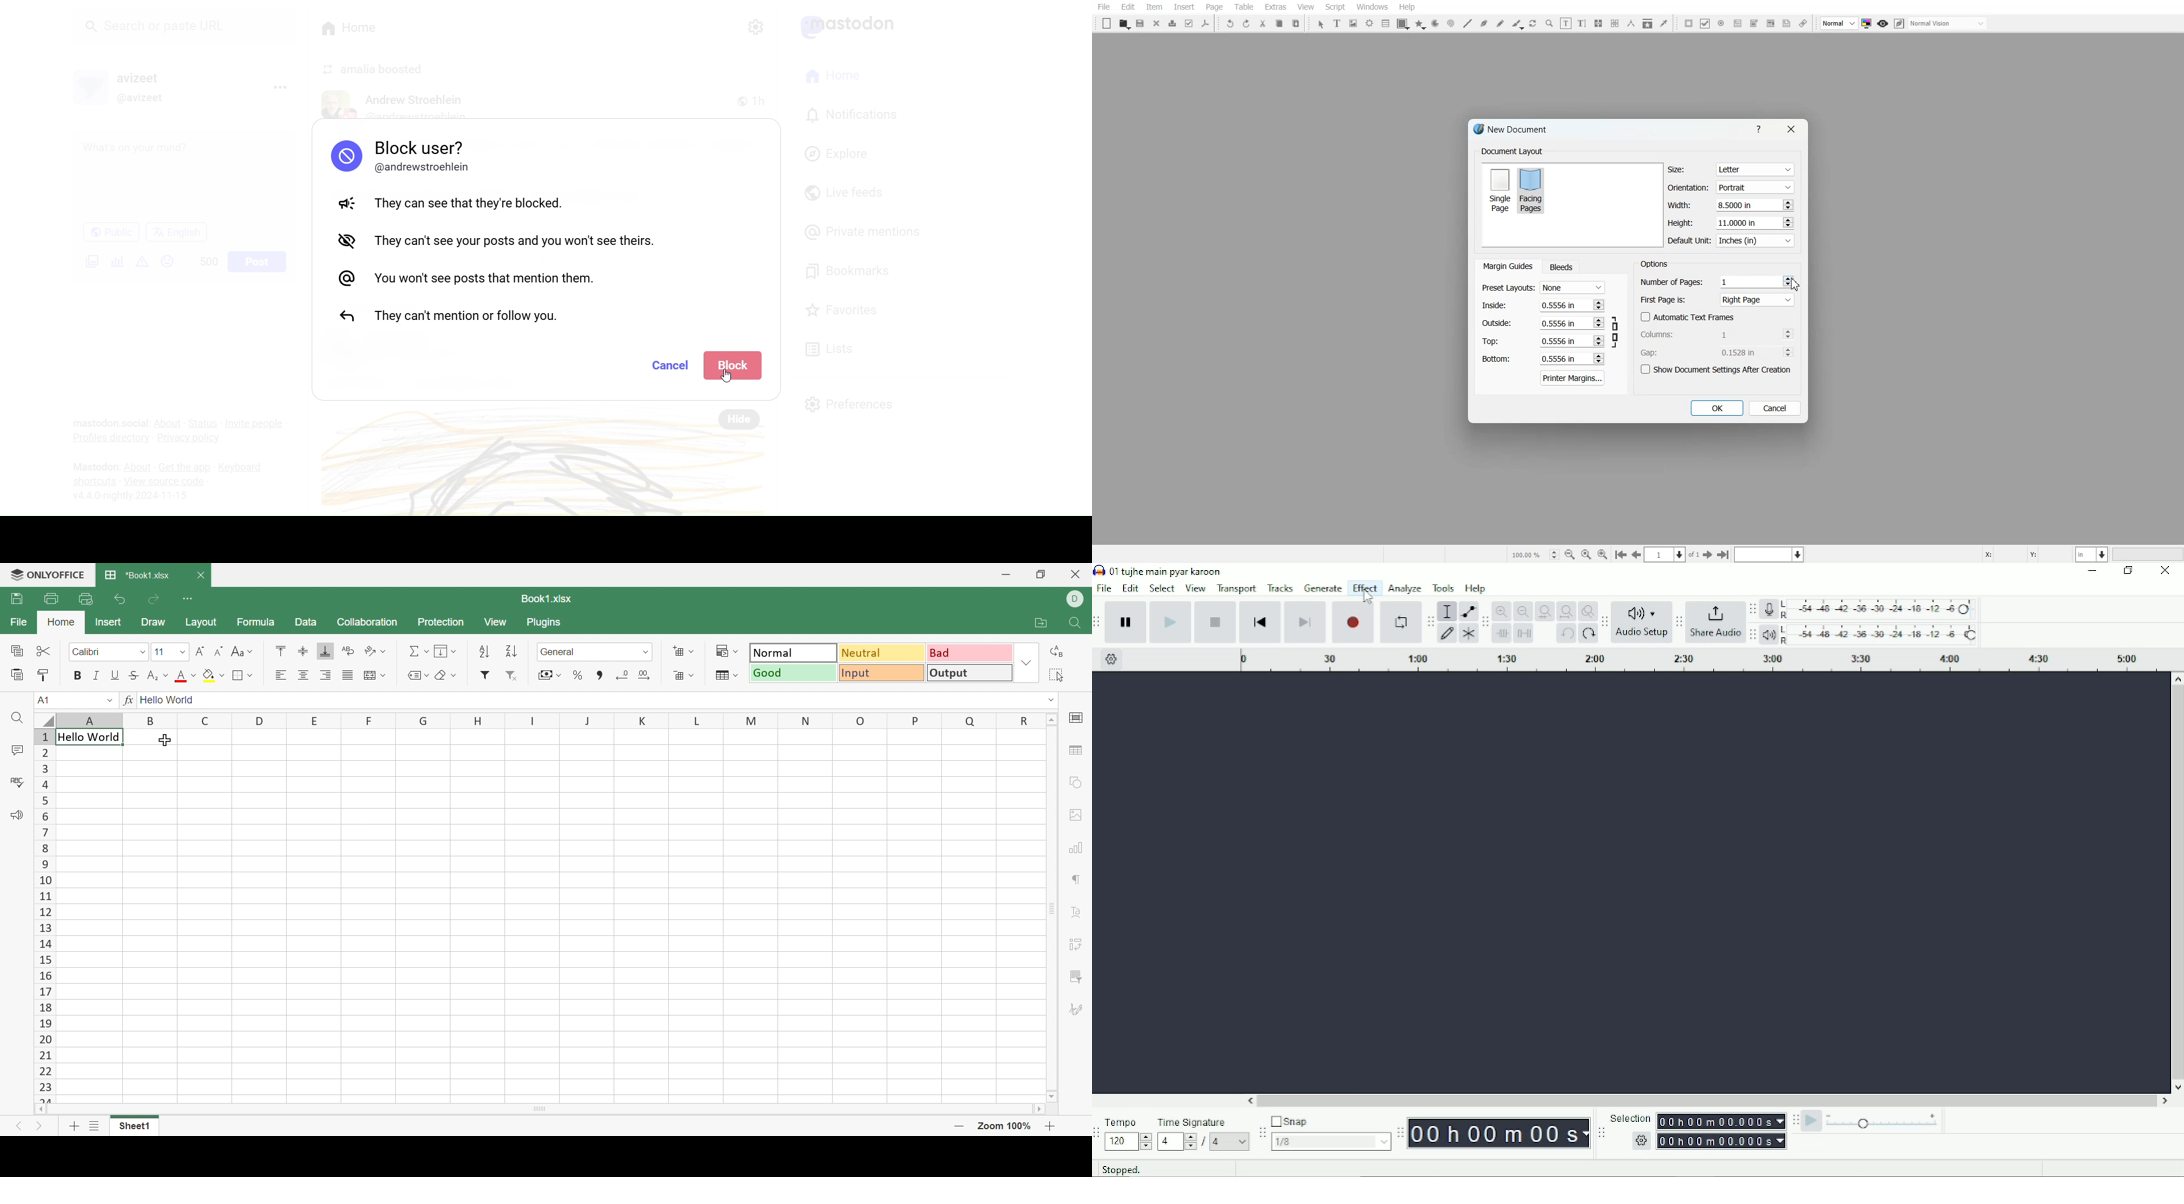 The image size is (2184, 1204). Describe the element at coordinates (672, 365) in the screenshot. I see `Cancel` at that location.